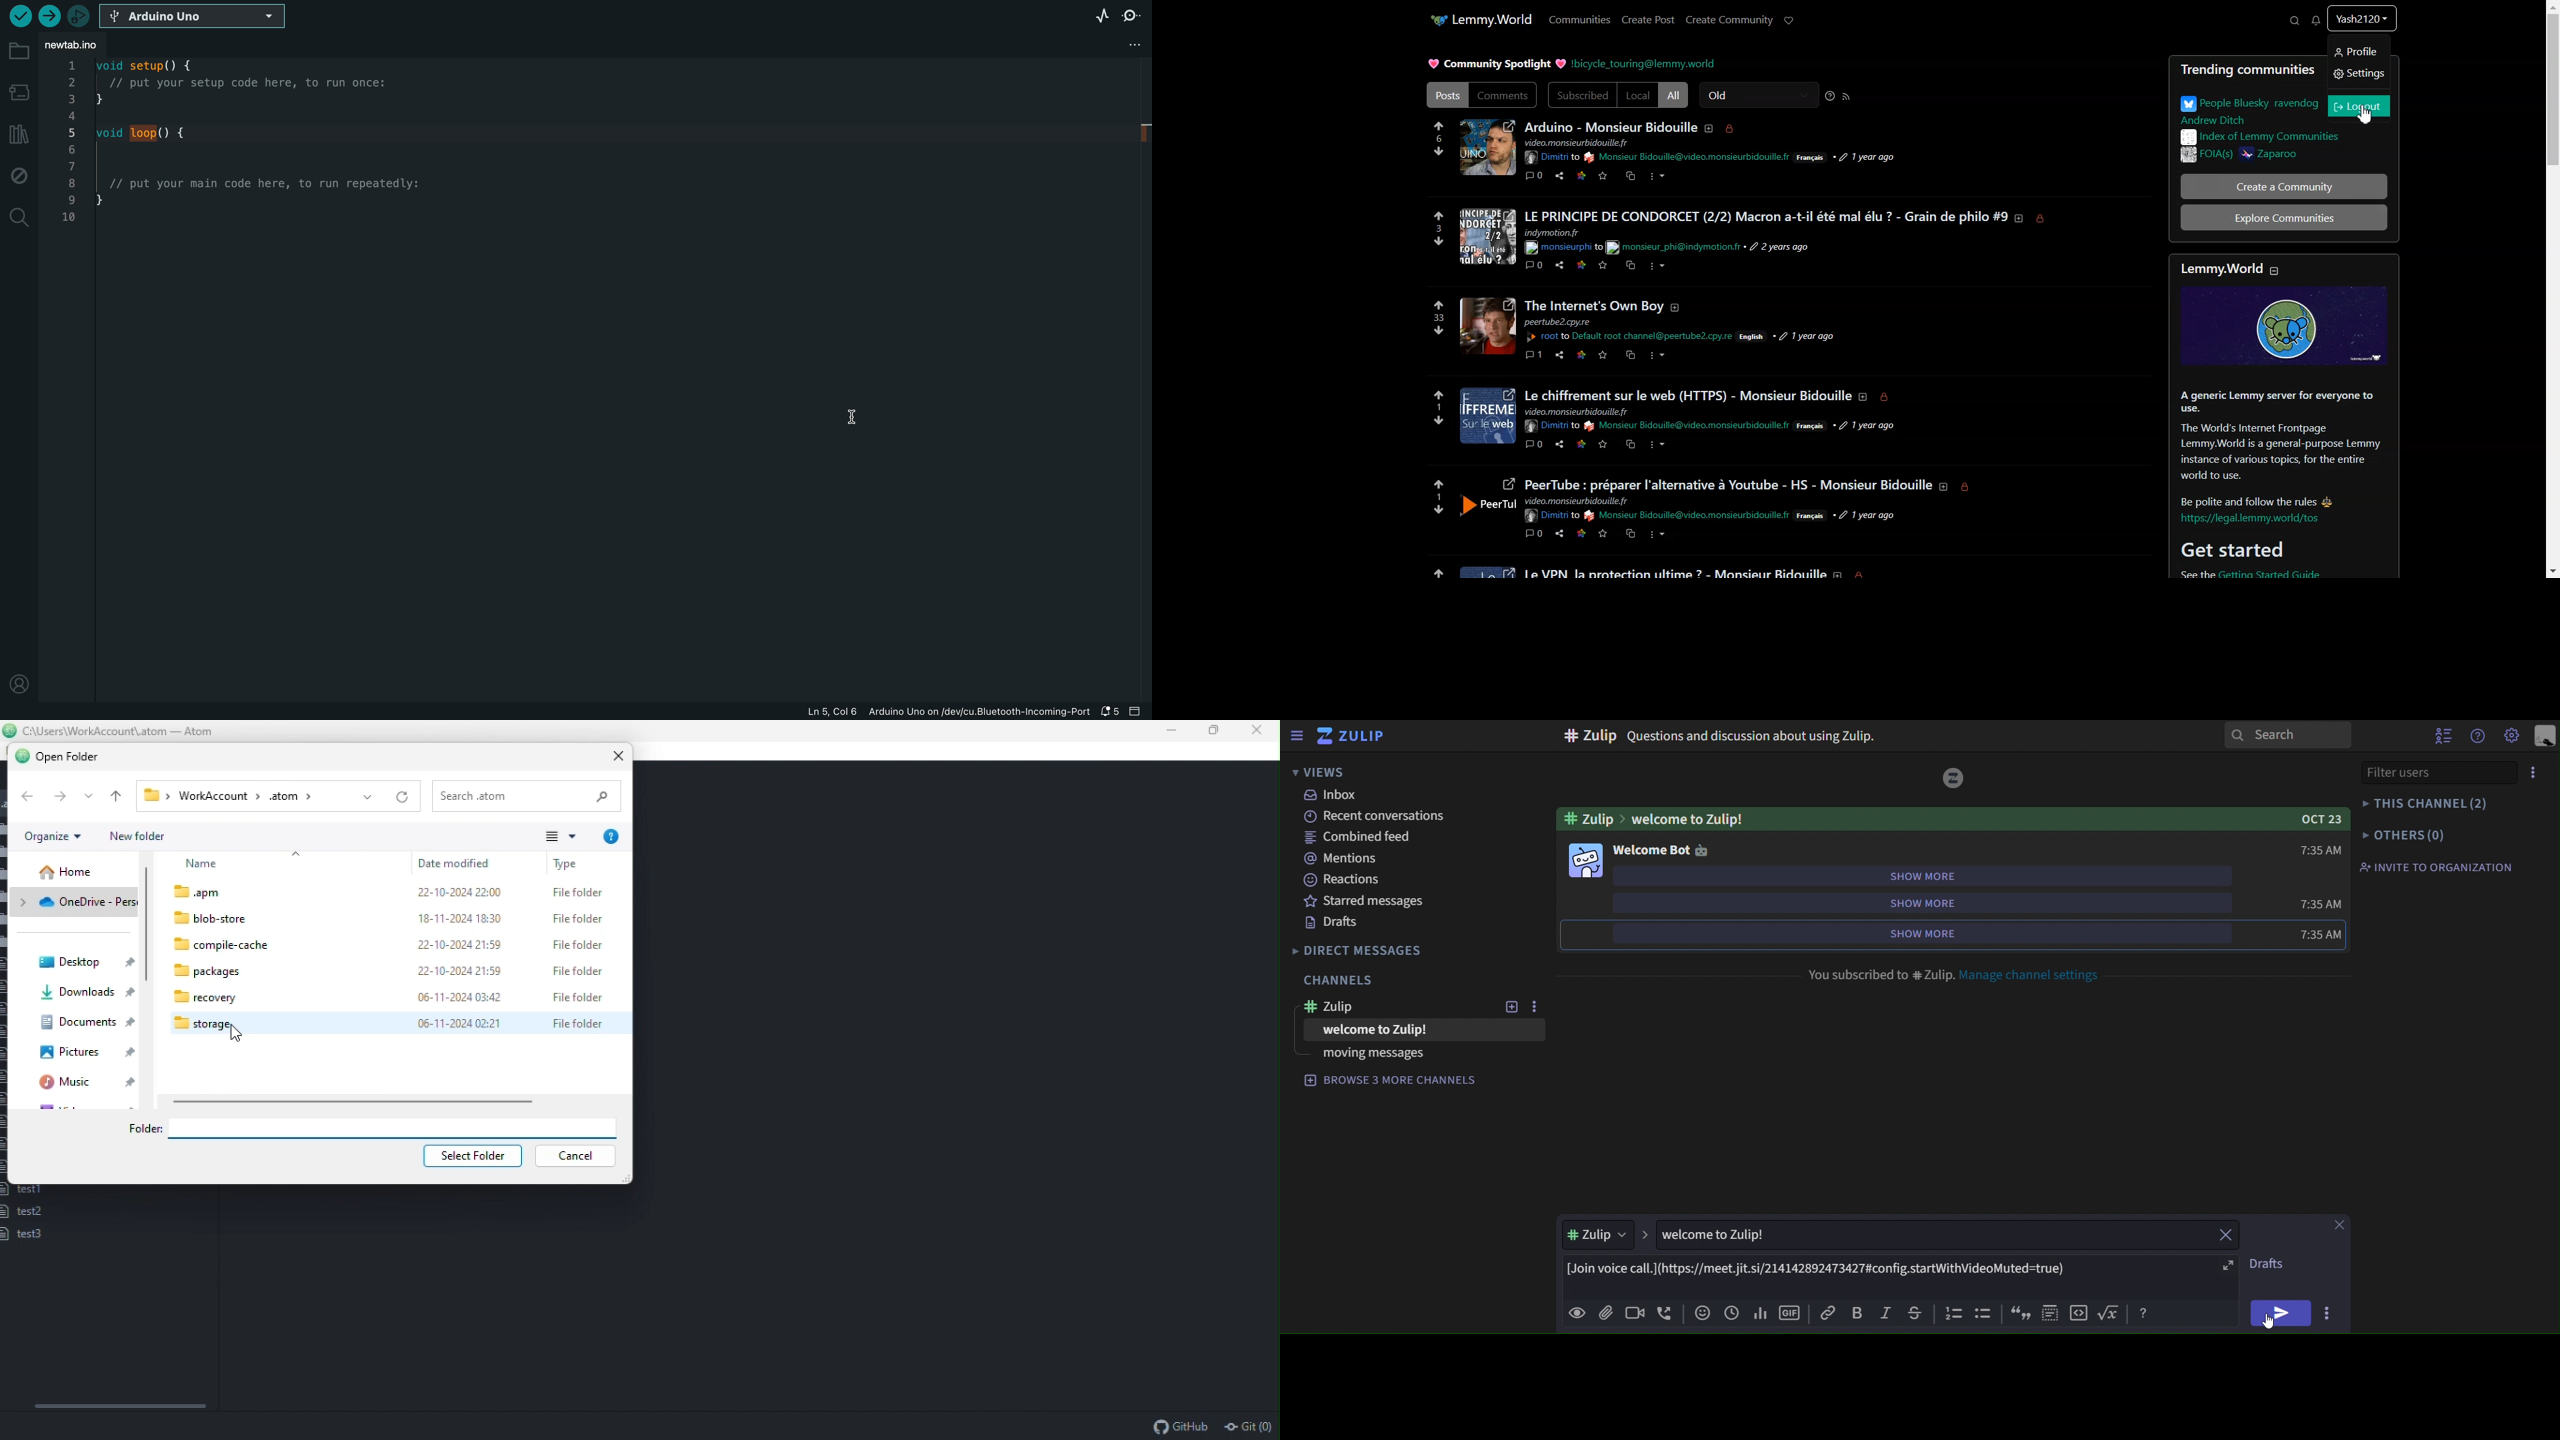 Image resolution: width=2576 pixels, height=1456 pixels. I want to click on hyperlink, so click(2253, 520).